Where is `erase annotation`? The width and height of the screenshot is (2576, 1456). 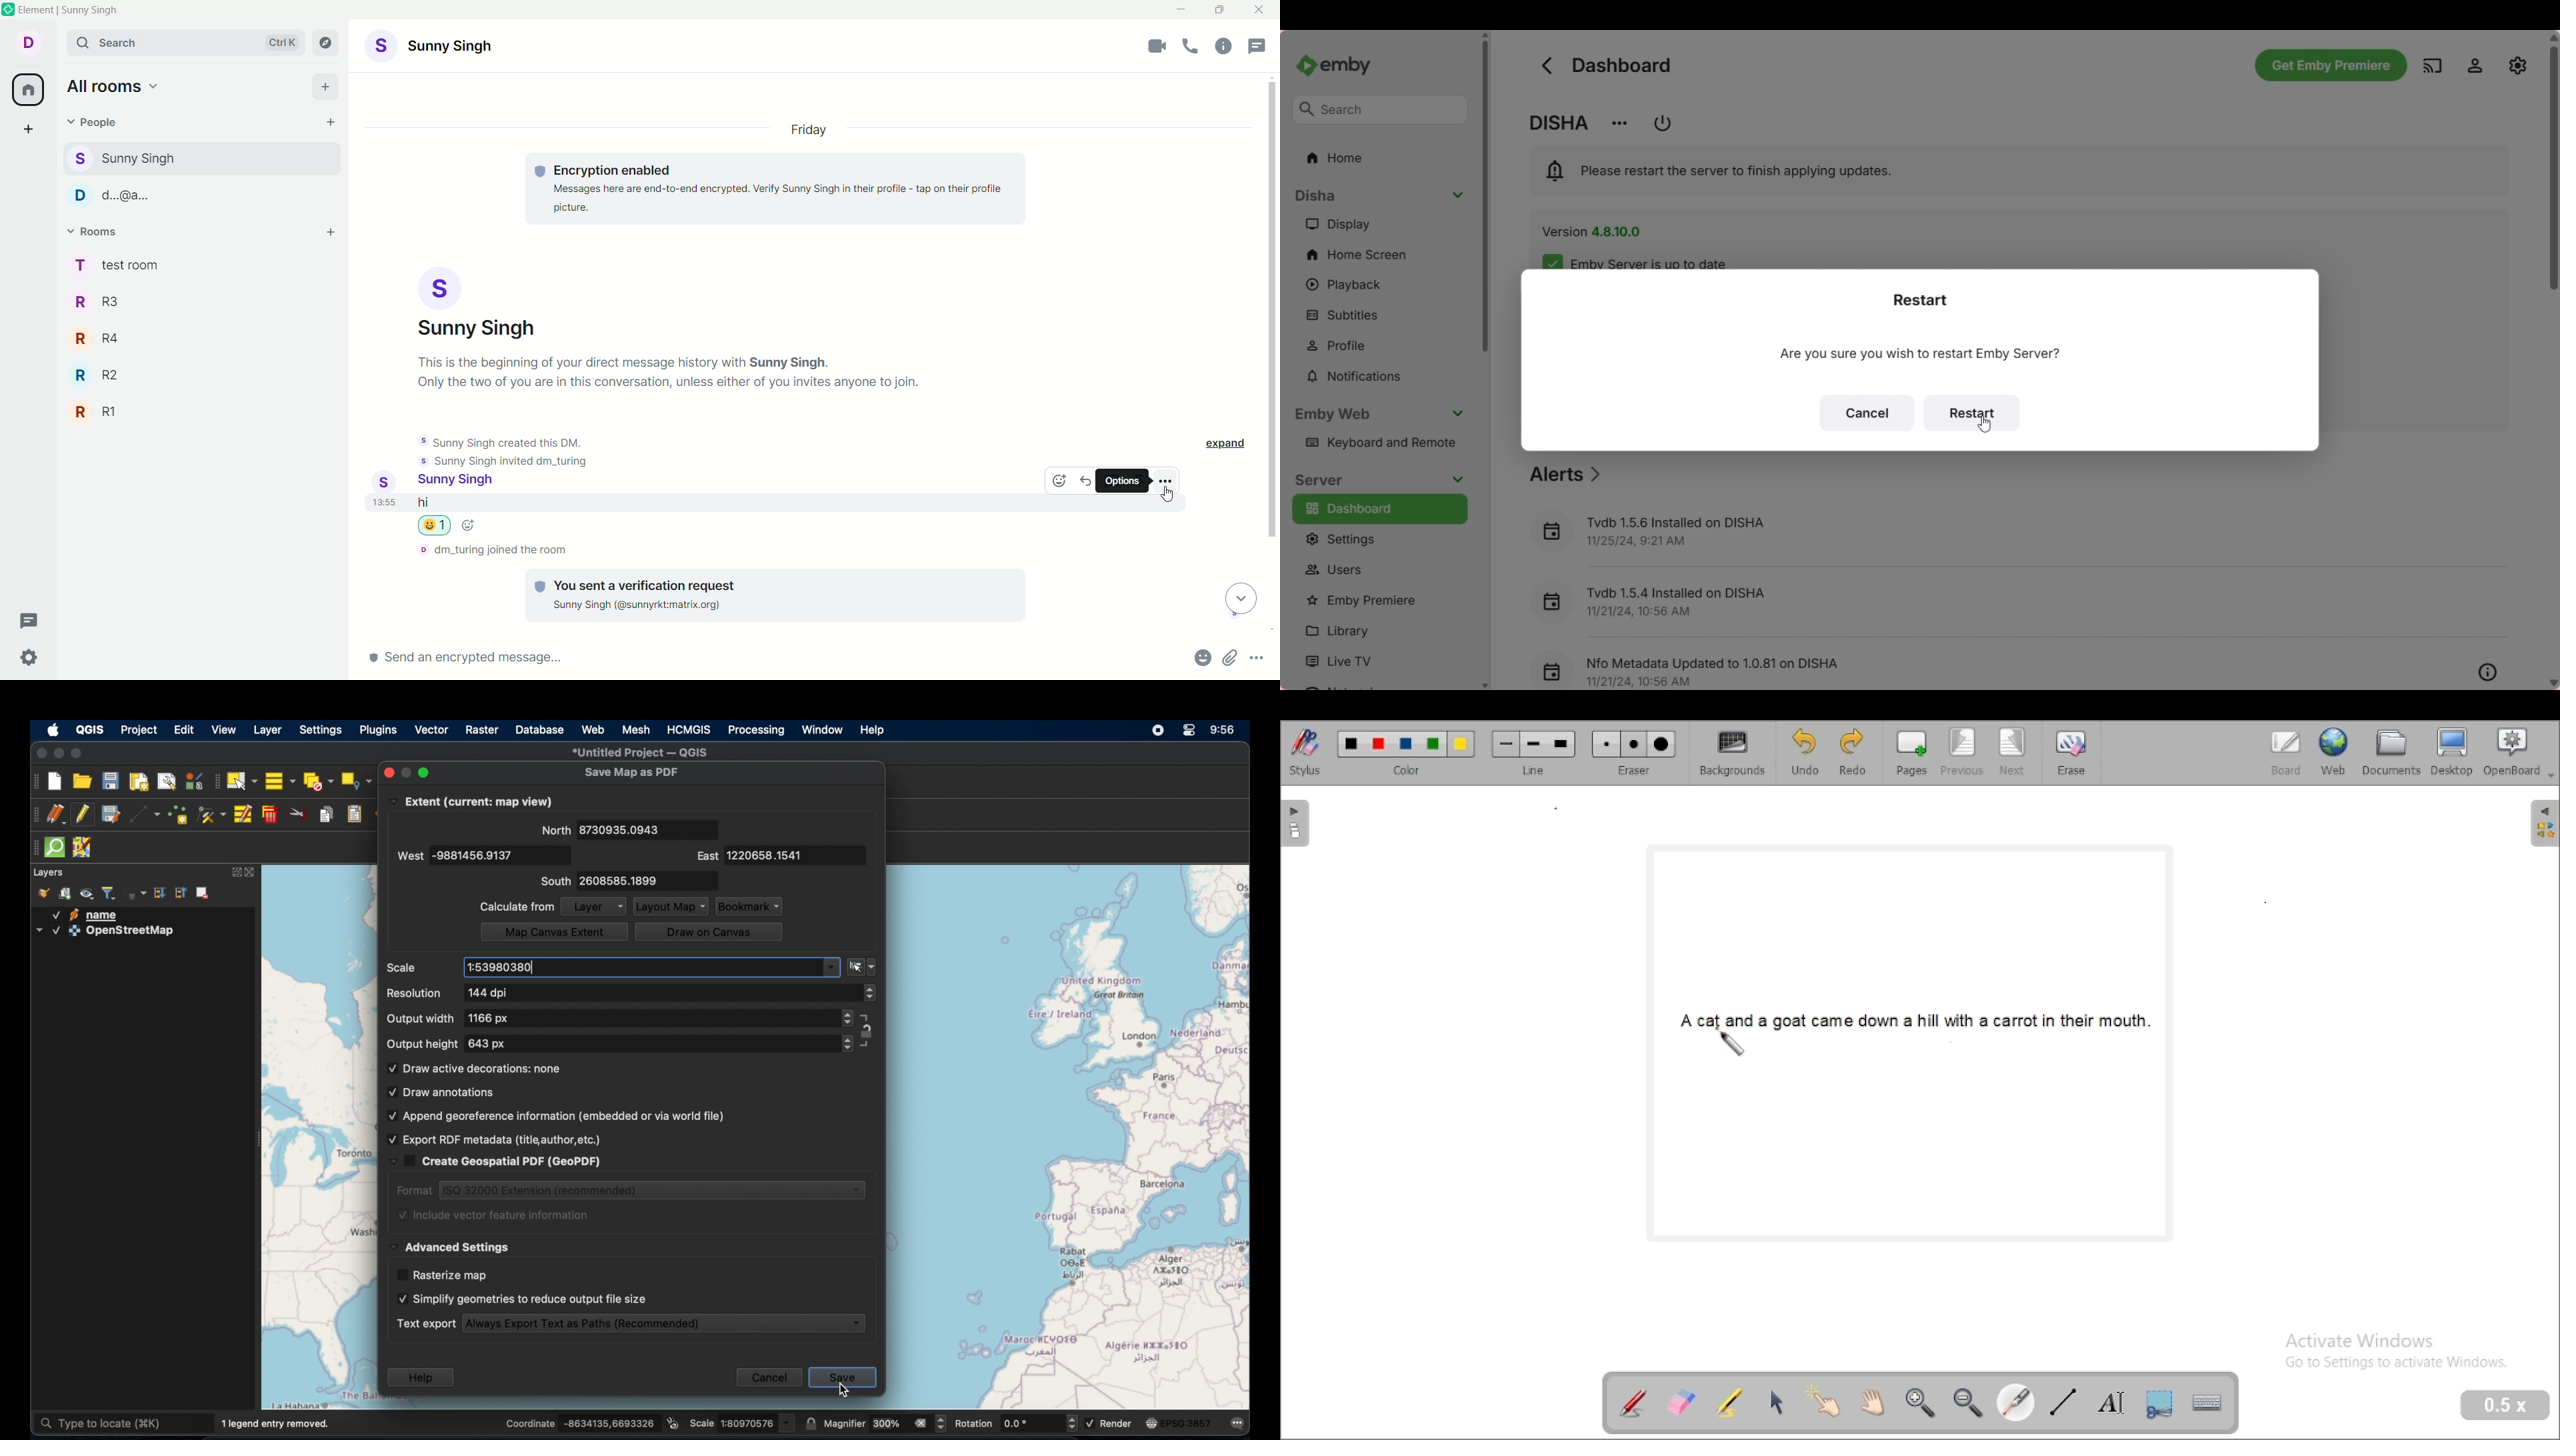
erase annotation is located at coordinates (1682, 1402).